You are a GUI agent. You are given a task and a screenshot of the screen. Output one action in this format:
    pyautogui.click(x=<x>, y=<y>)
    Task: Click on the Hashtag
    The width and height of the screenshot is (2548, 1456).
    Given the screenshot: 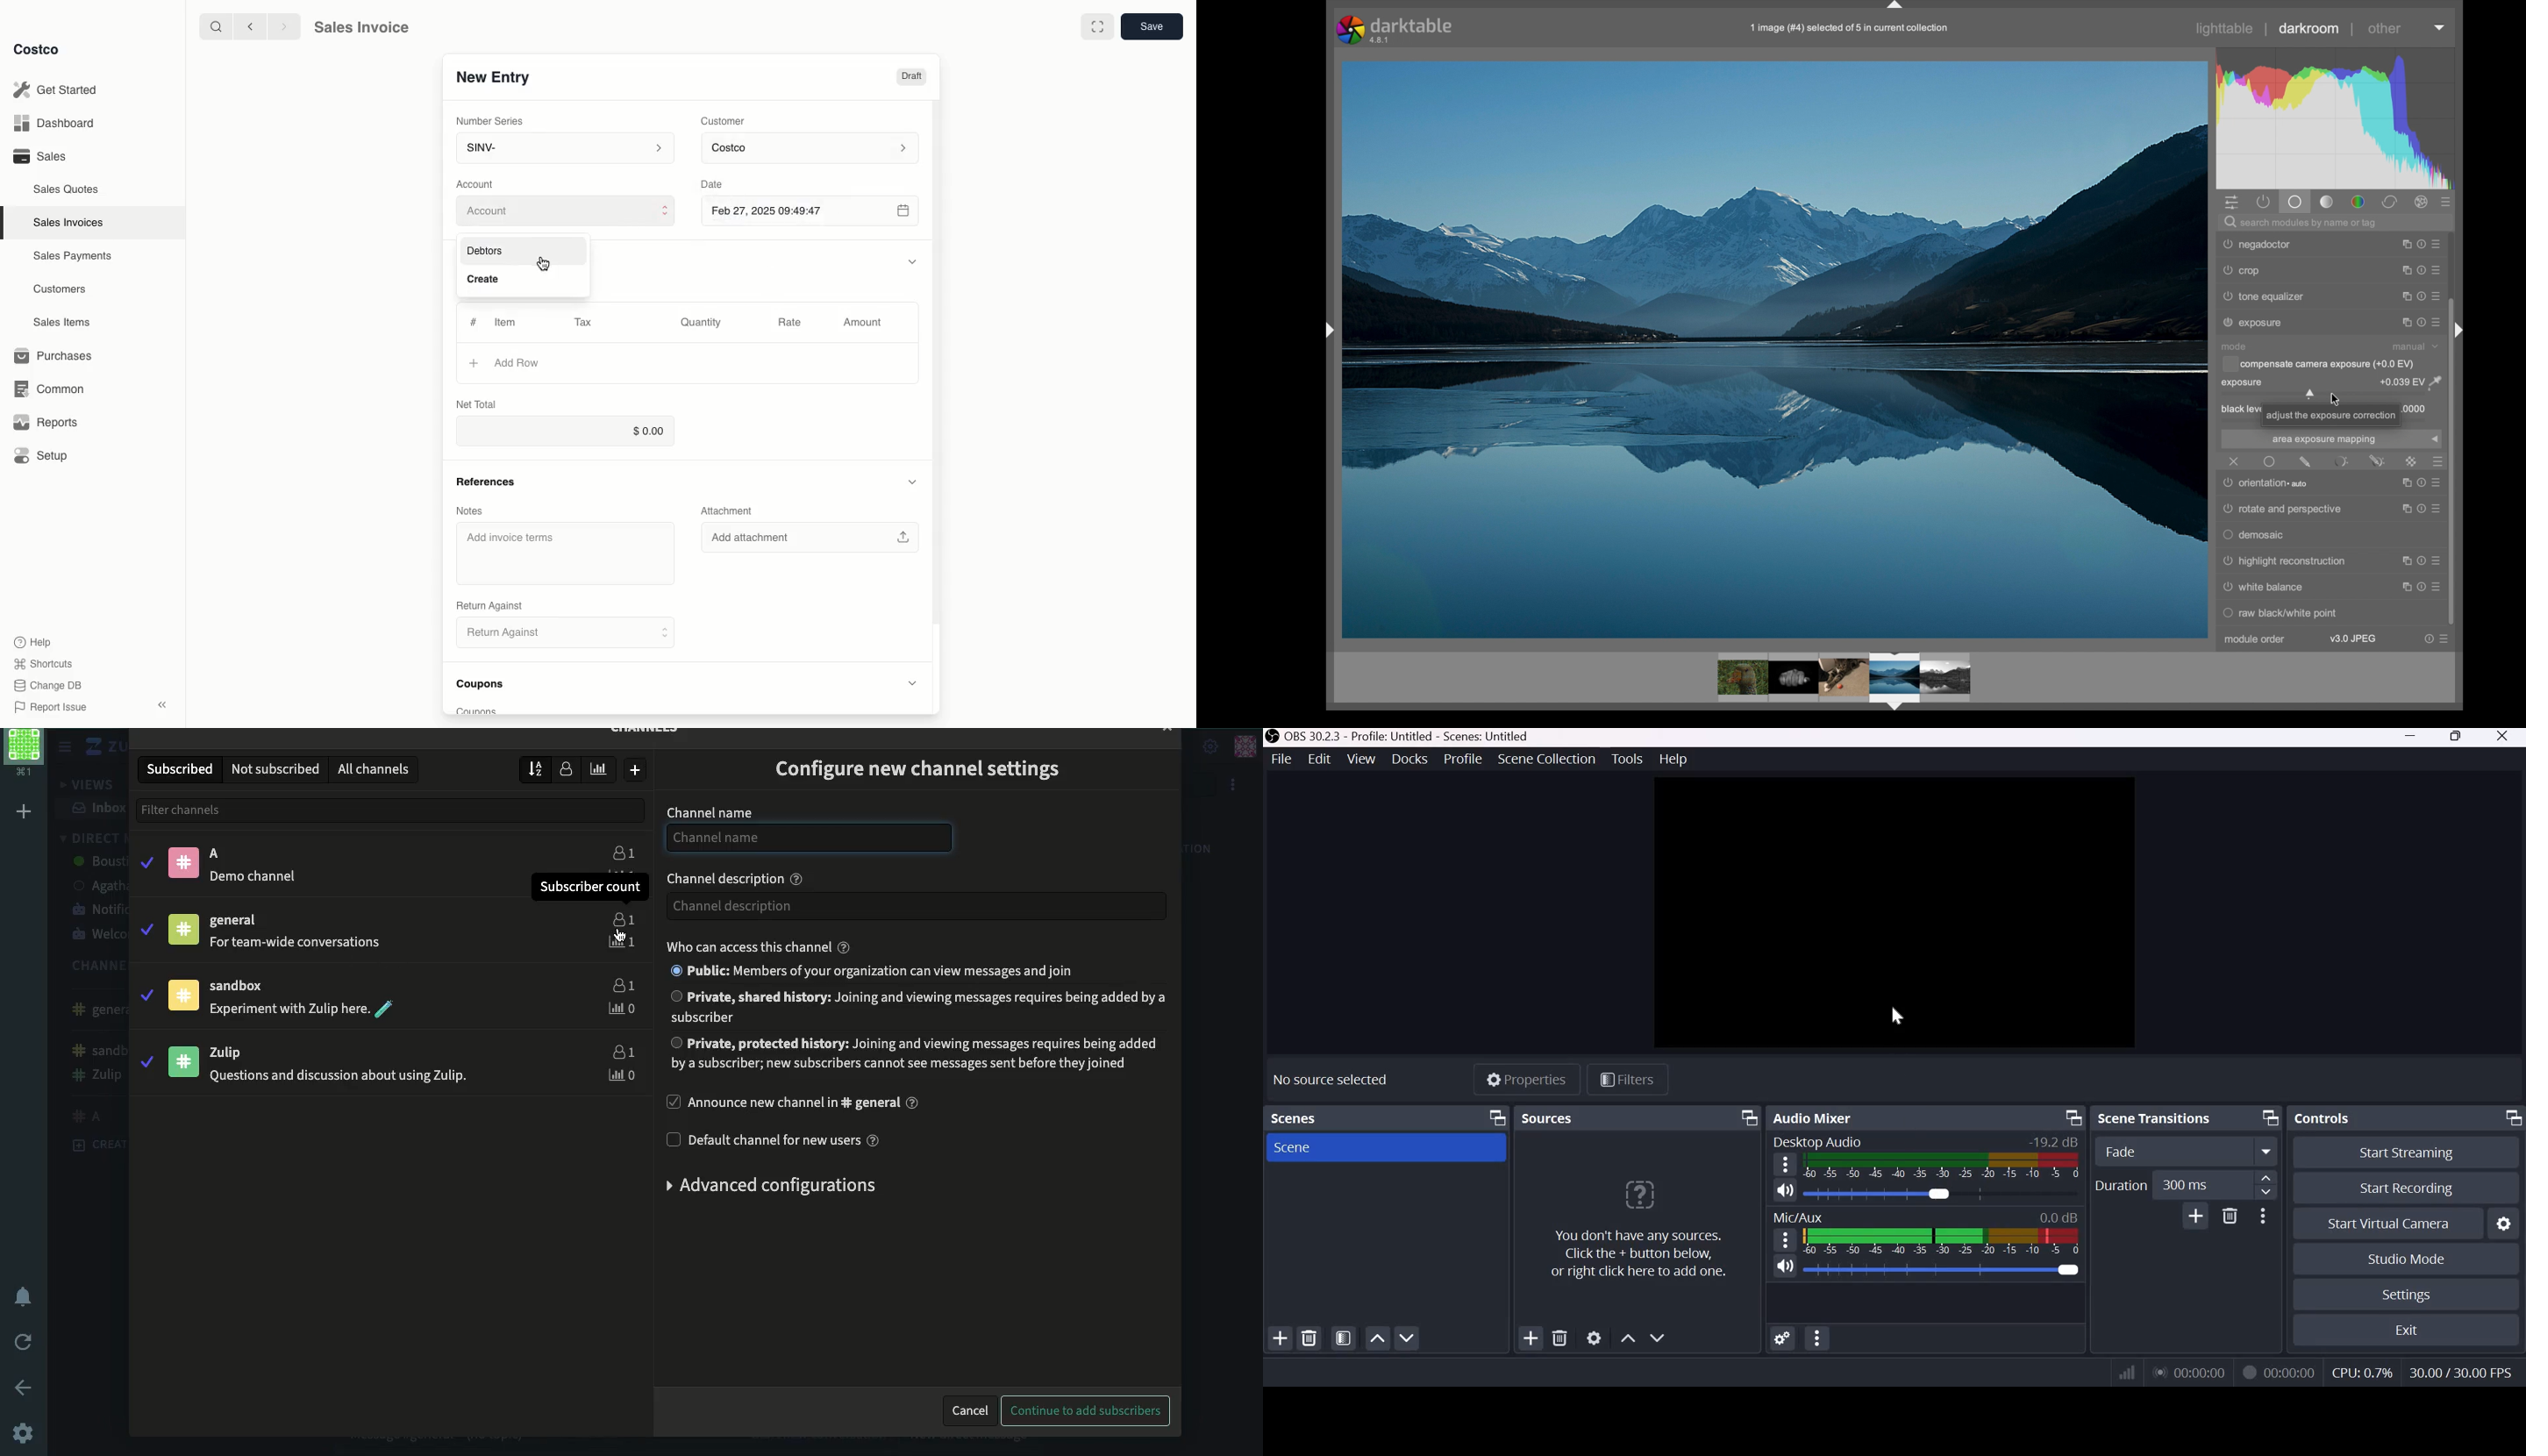 What is the action you would take?
    pyautogui.click(x=473, y=322)
    